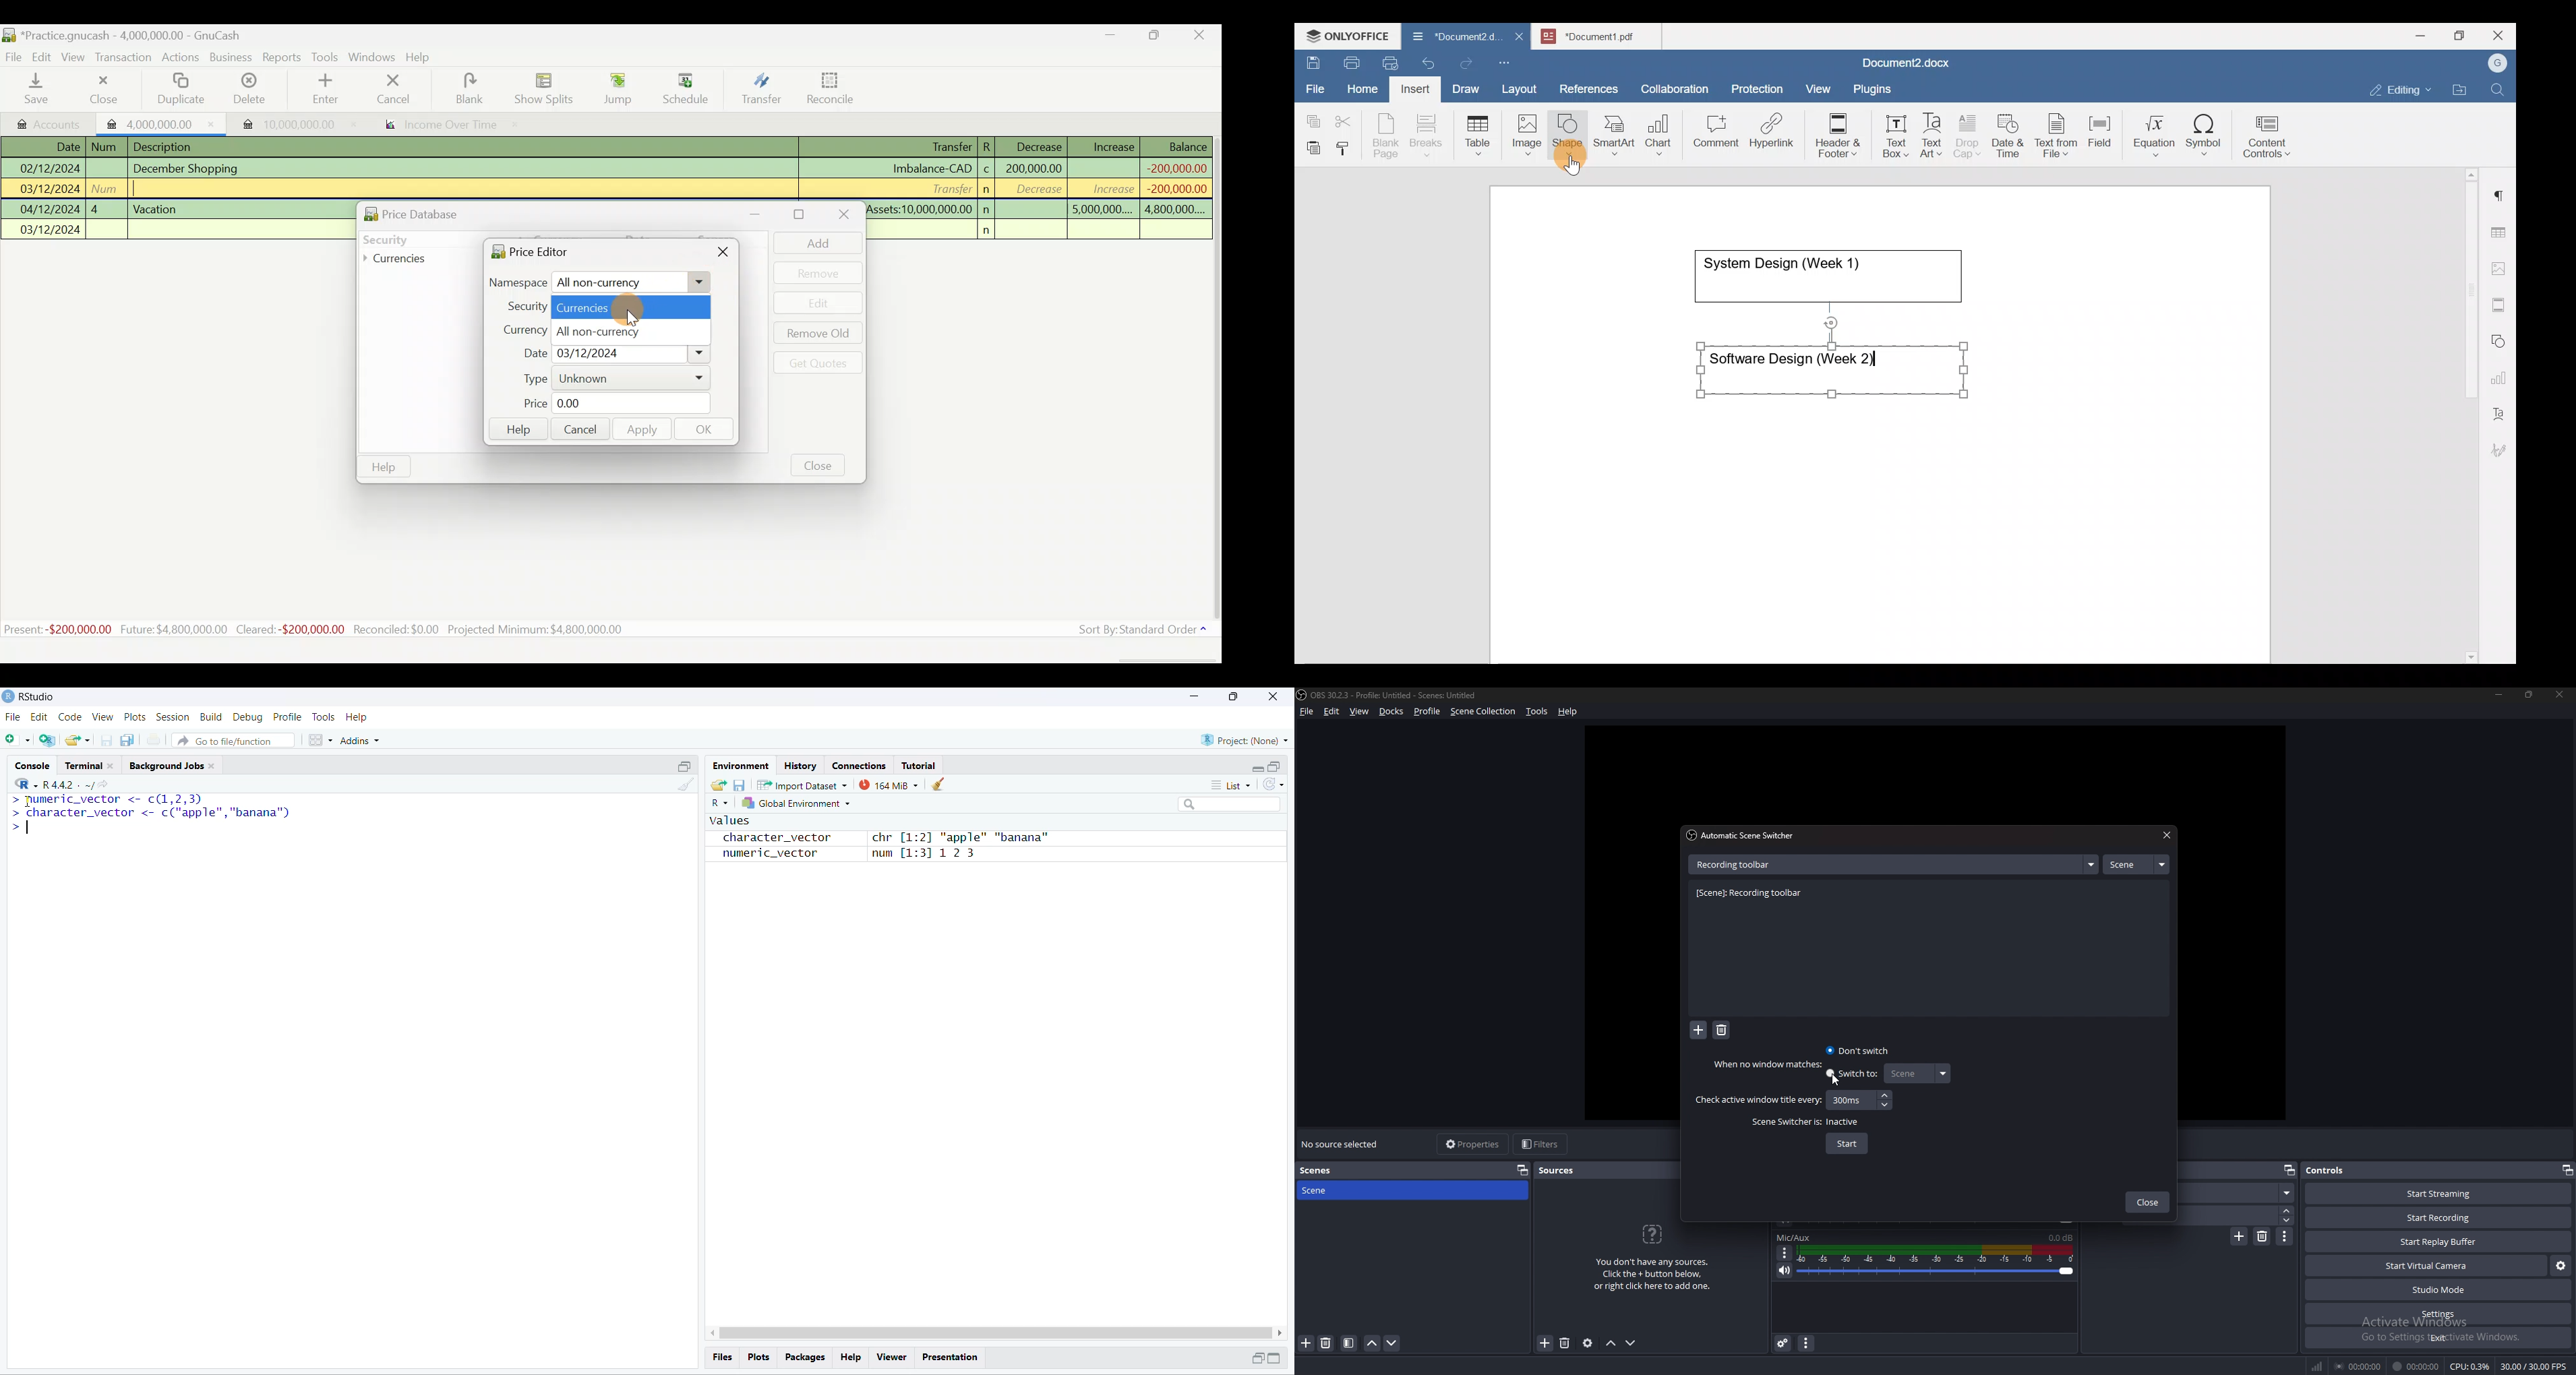  Describe the element at coordinates (411, 238) in the screenshot. I see `Security` at that location.